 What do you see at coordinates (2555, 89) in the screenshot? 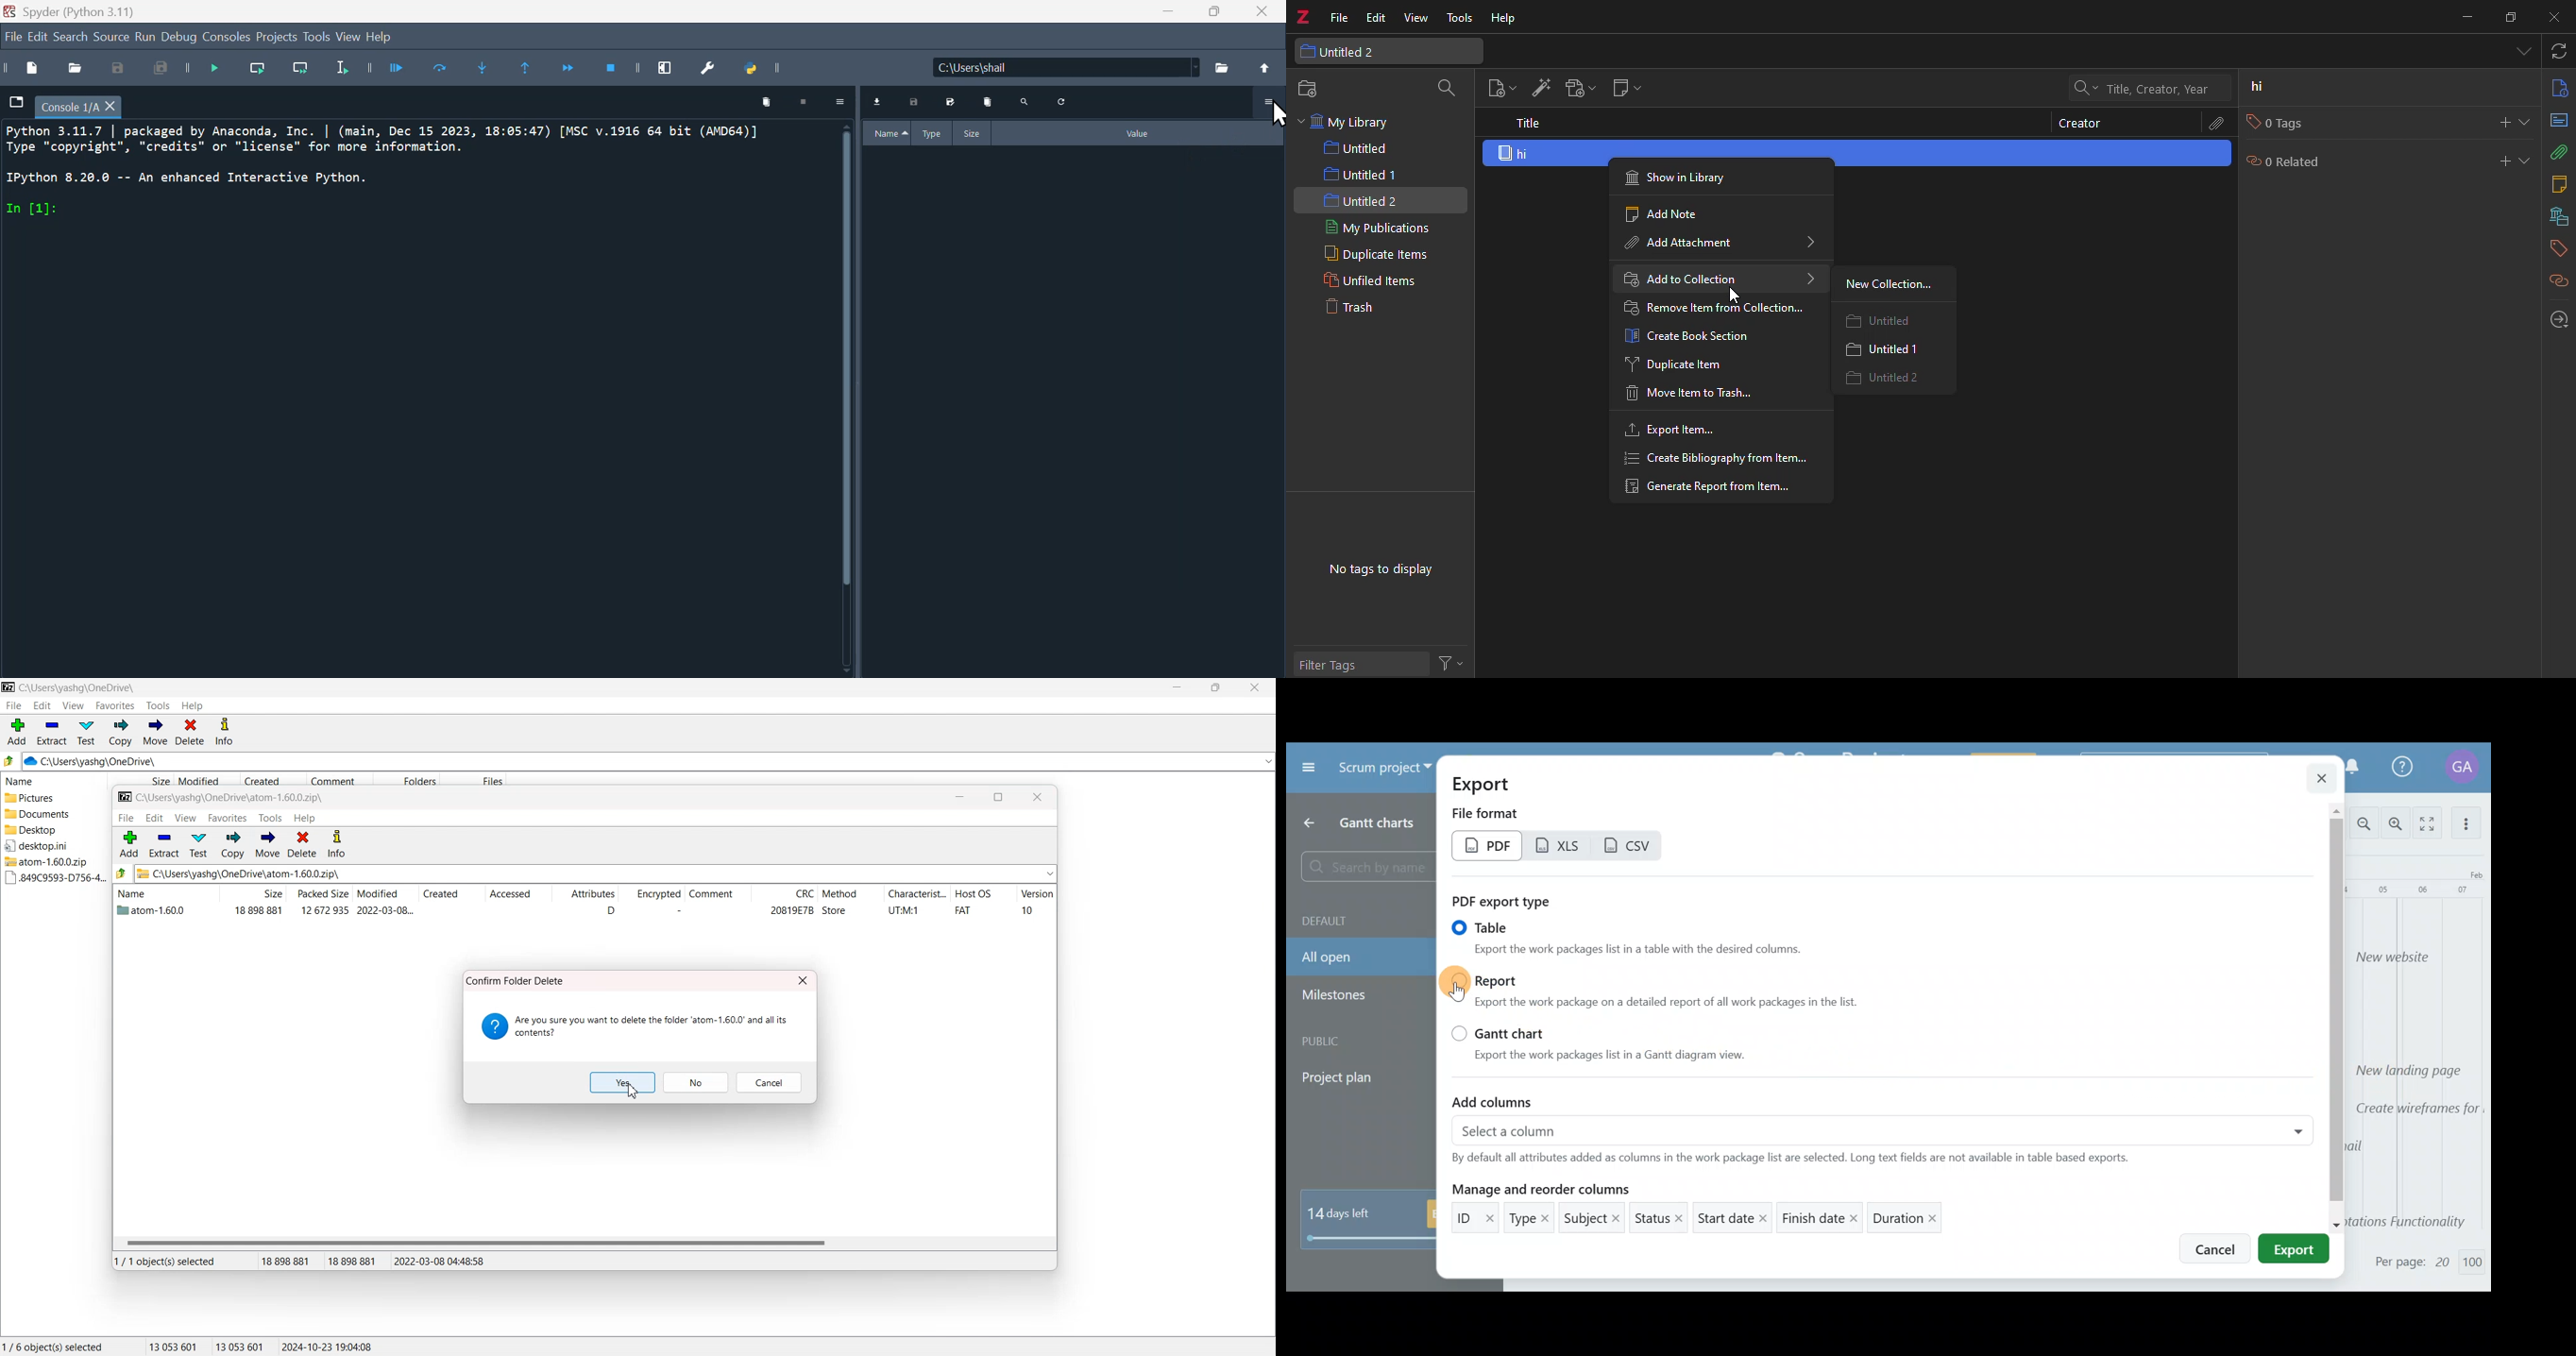
I see `info` at bounding box center [2555, 89].